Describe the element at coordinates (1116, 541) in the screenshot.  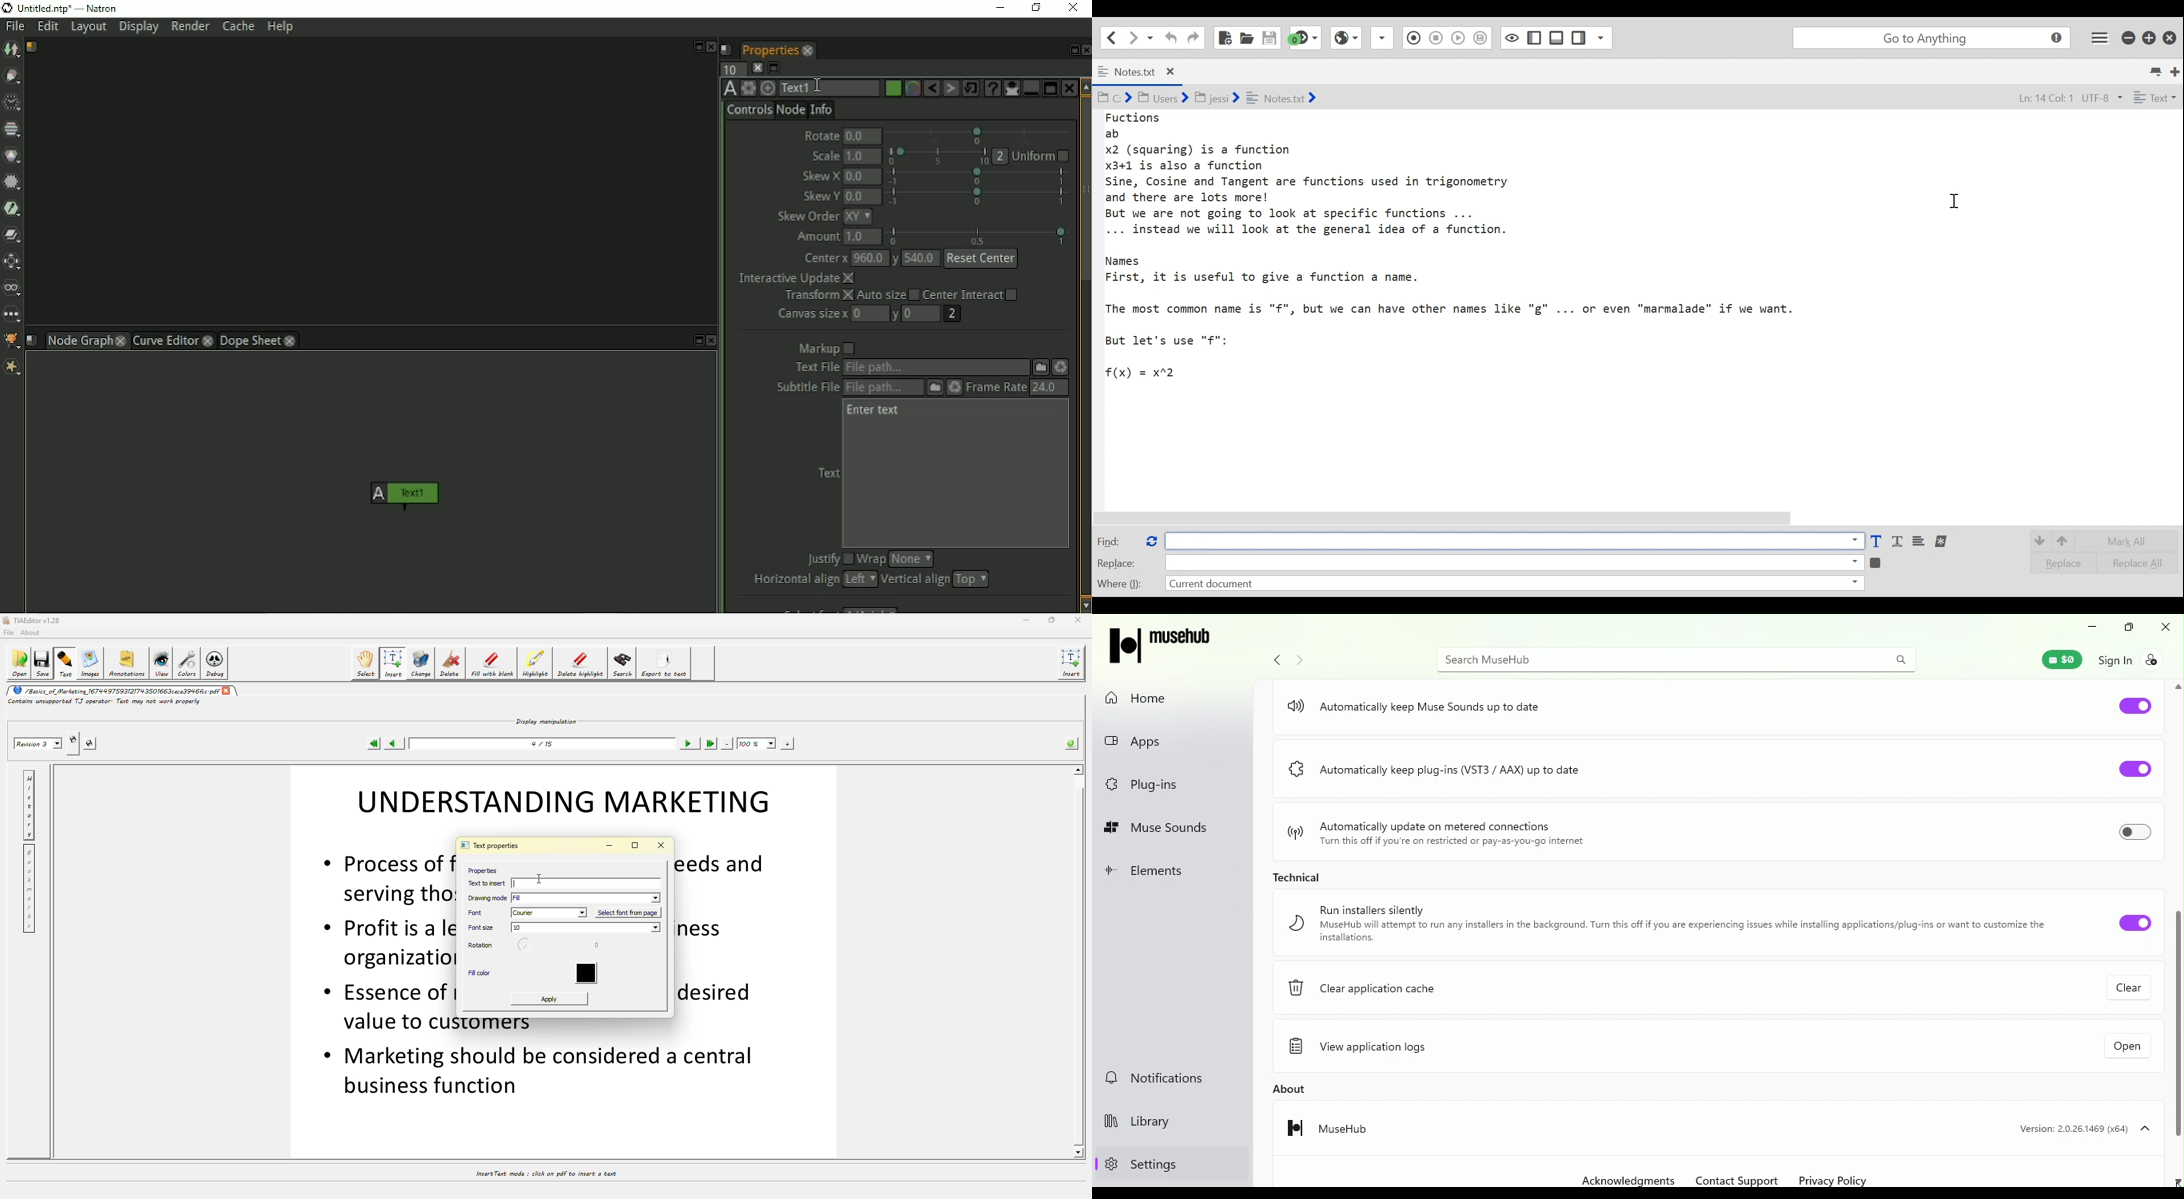
I see `Find` at that location.